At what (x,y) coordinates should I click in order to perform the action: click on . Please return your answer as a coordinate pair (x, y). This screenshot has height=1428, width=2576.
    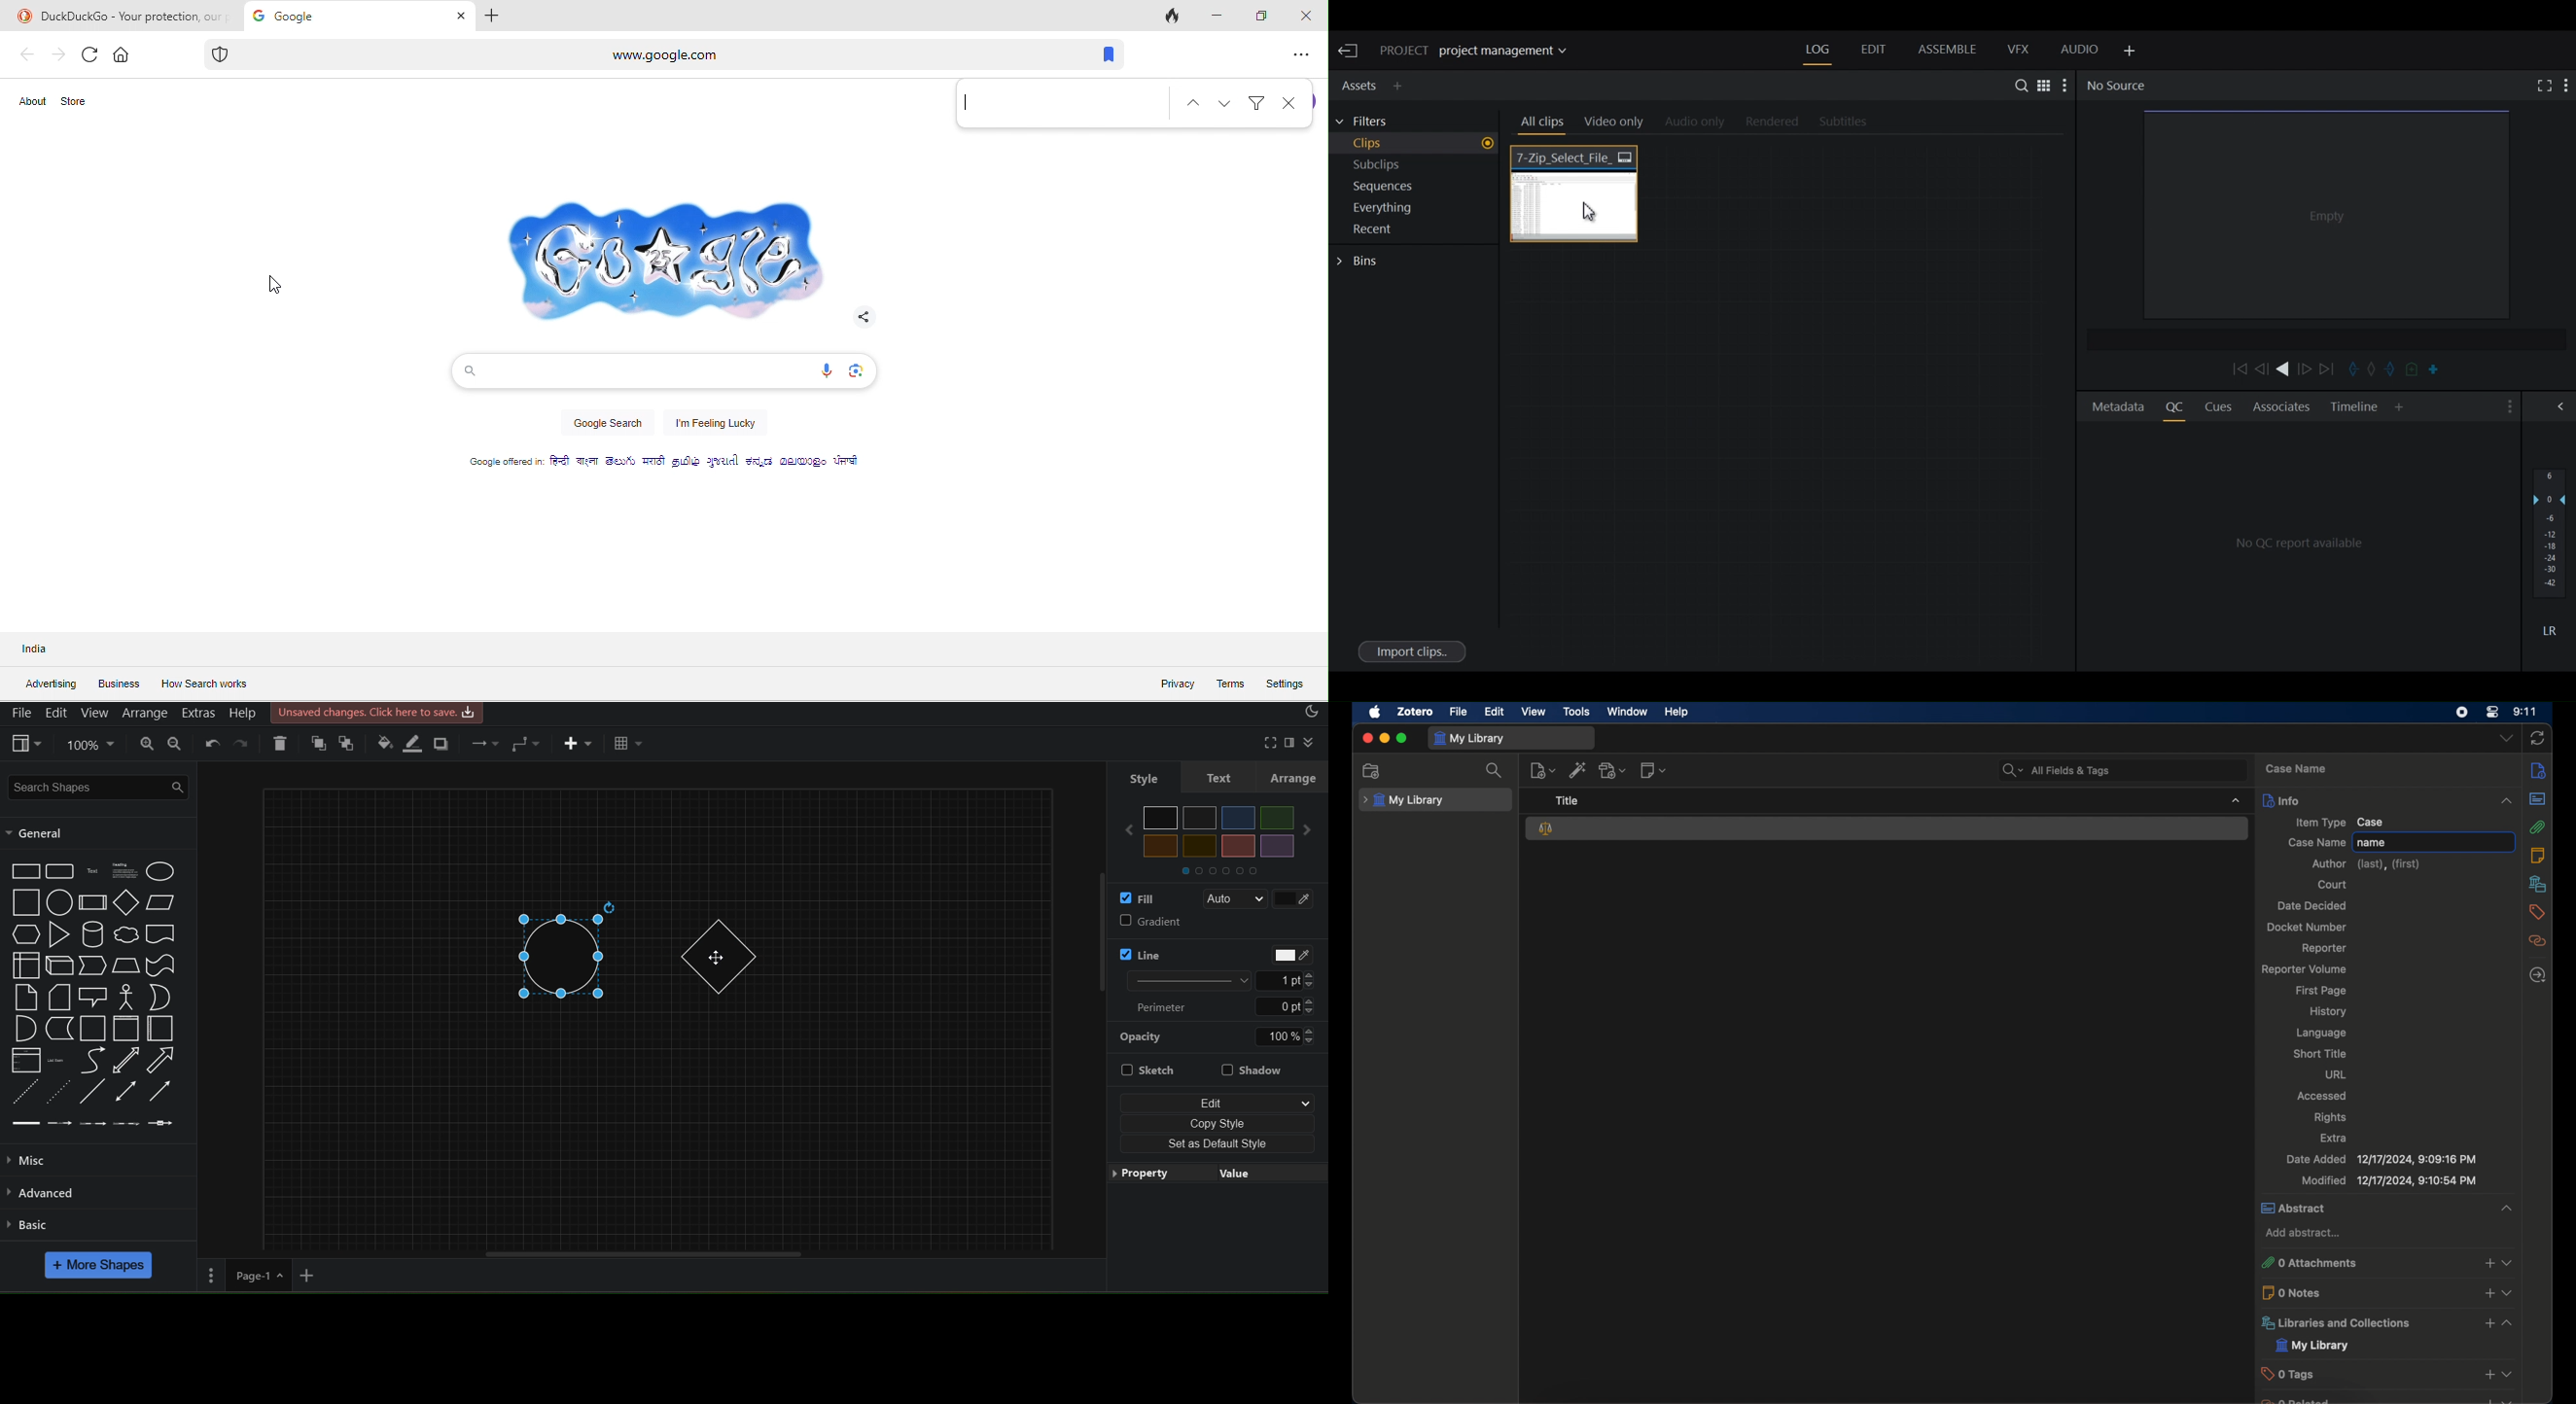
    Looking at the image, I should click on (1313, 830).